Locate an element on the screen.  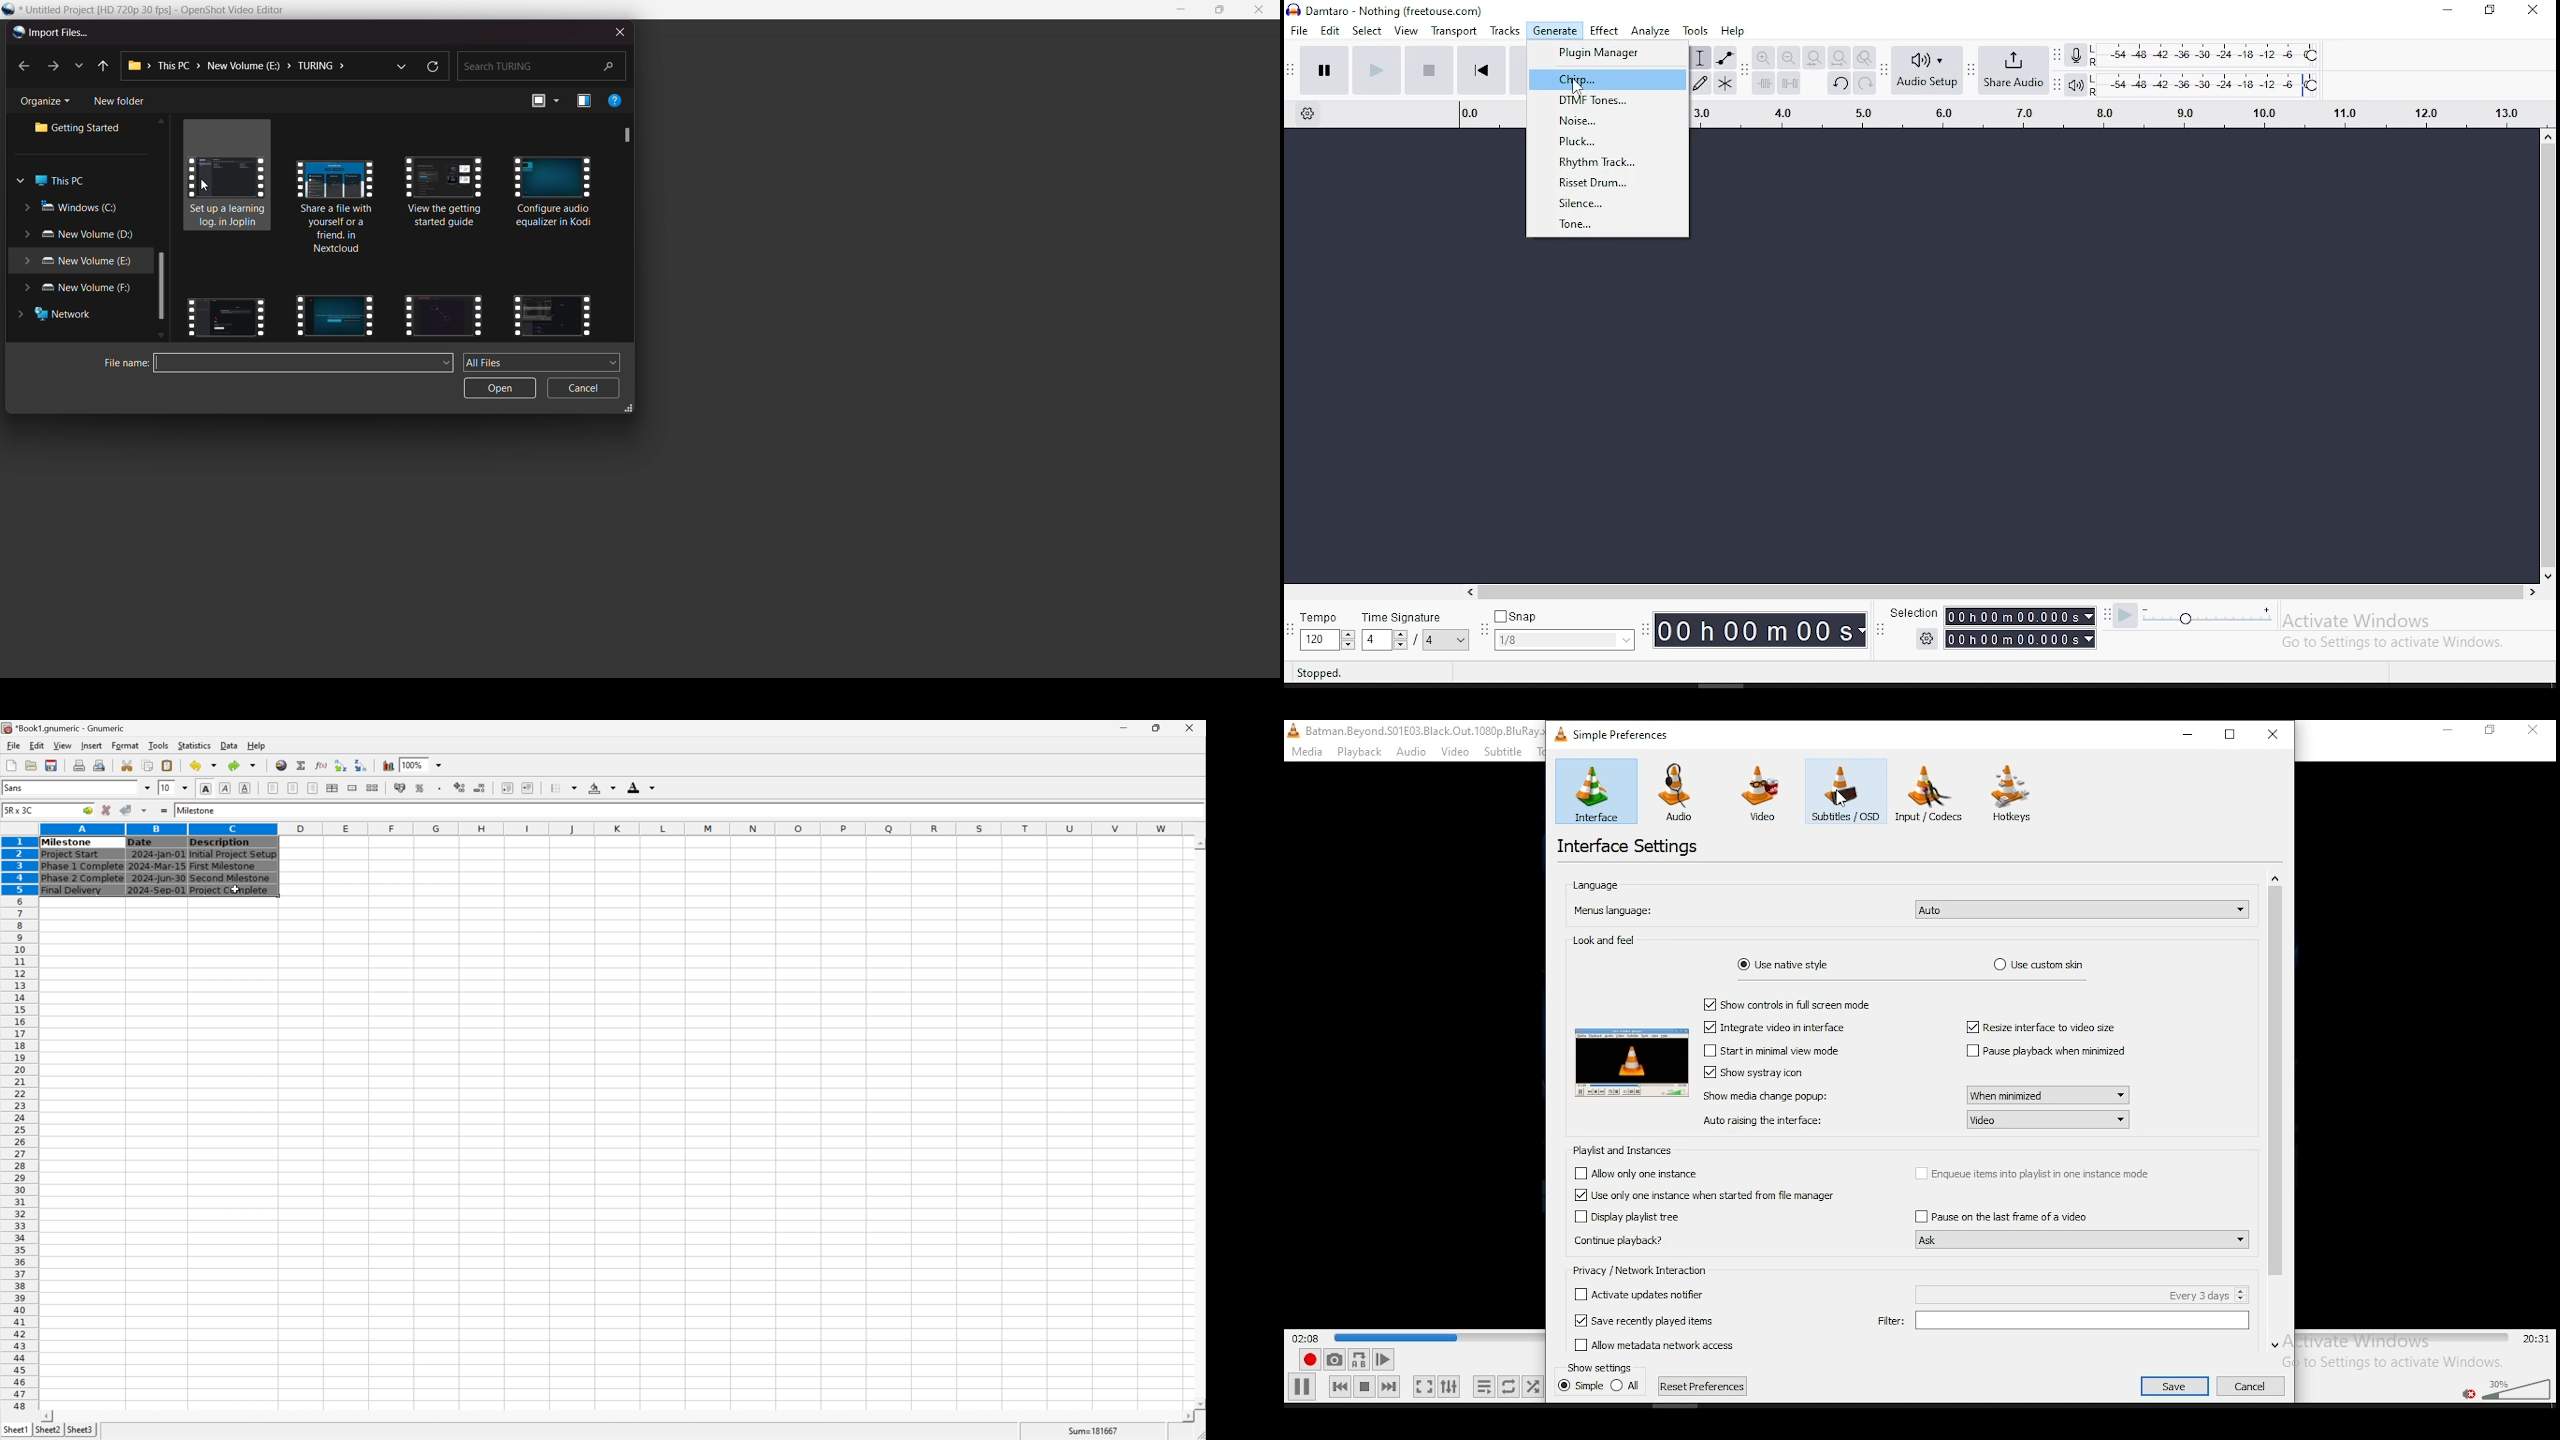
record is located at coordinates (1307, 1360).